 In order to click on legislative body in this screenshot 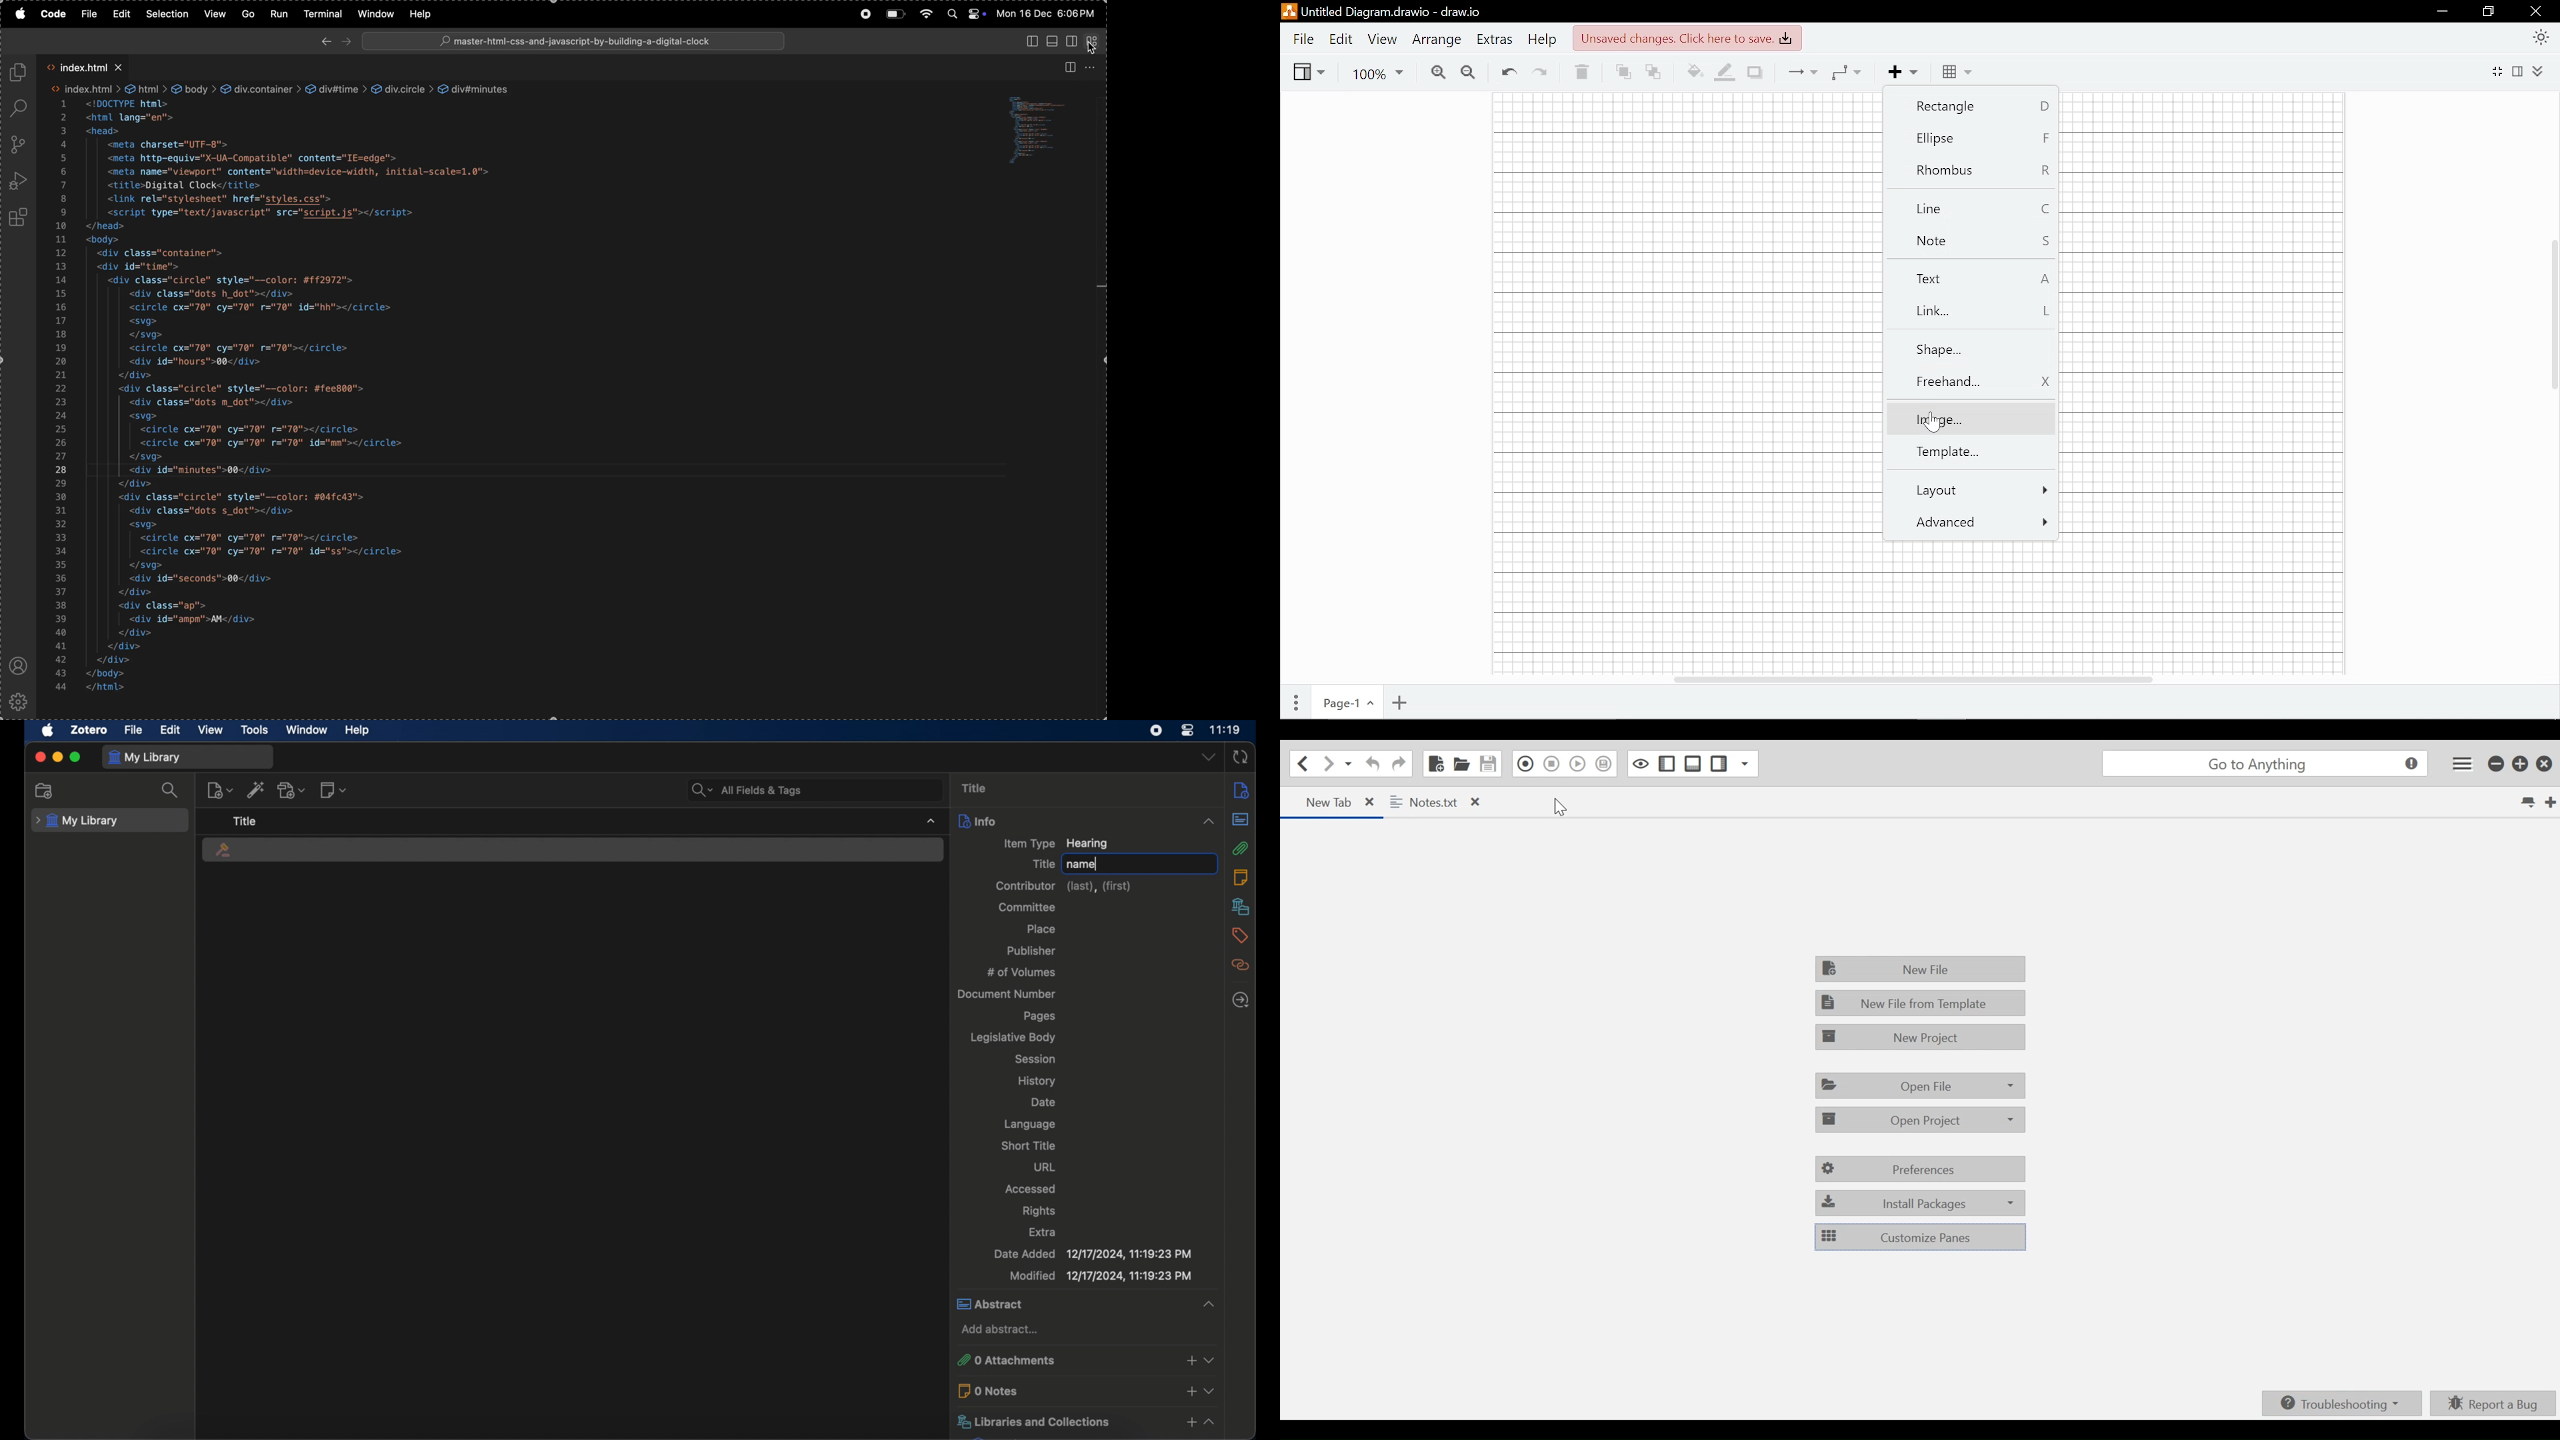, I will do `click(1013, 1037)`.